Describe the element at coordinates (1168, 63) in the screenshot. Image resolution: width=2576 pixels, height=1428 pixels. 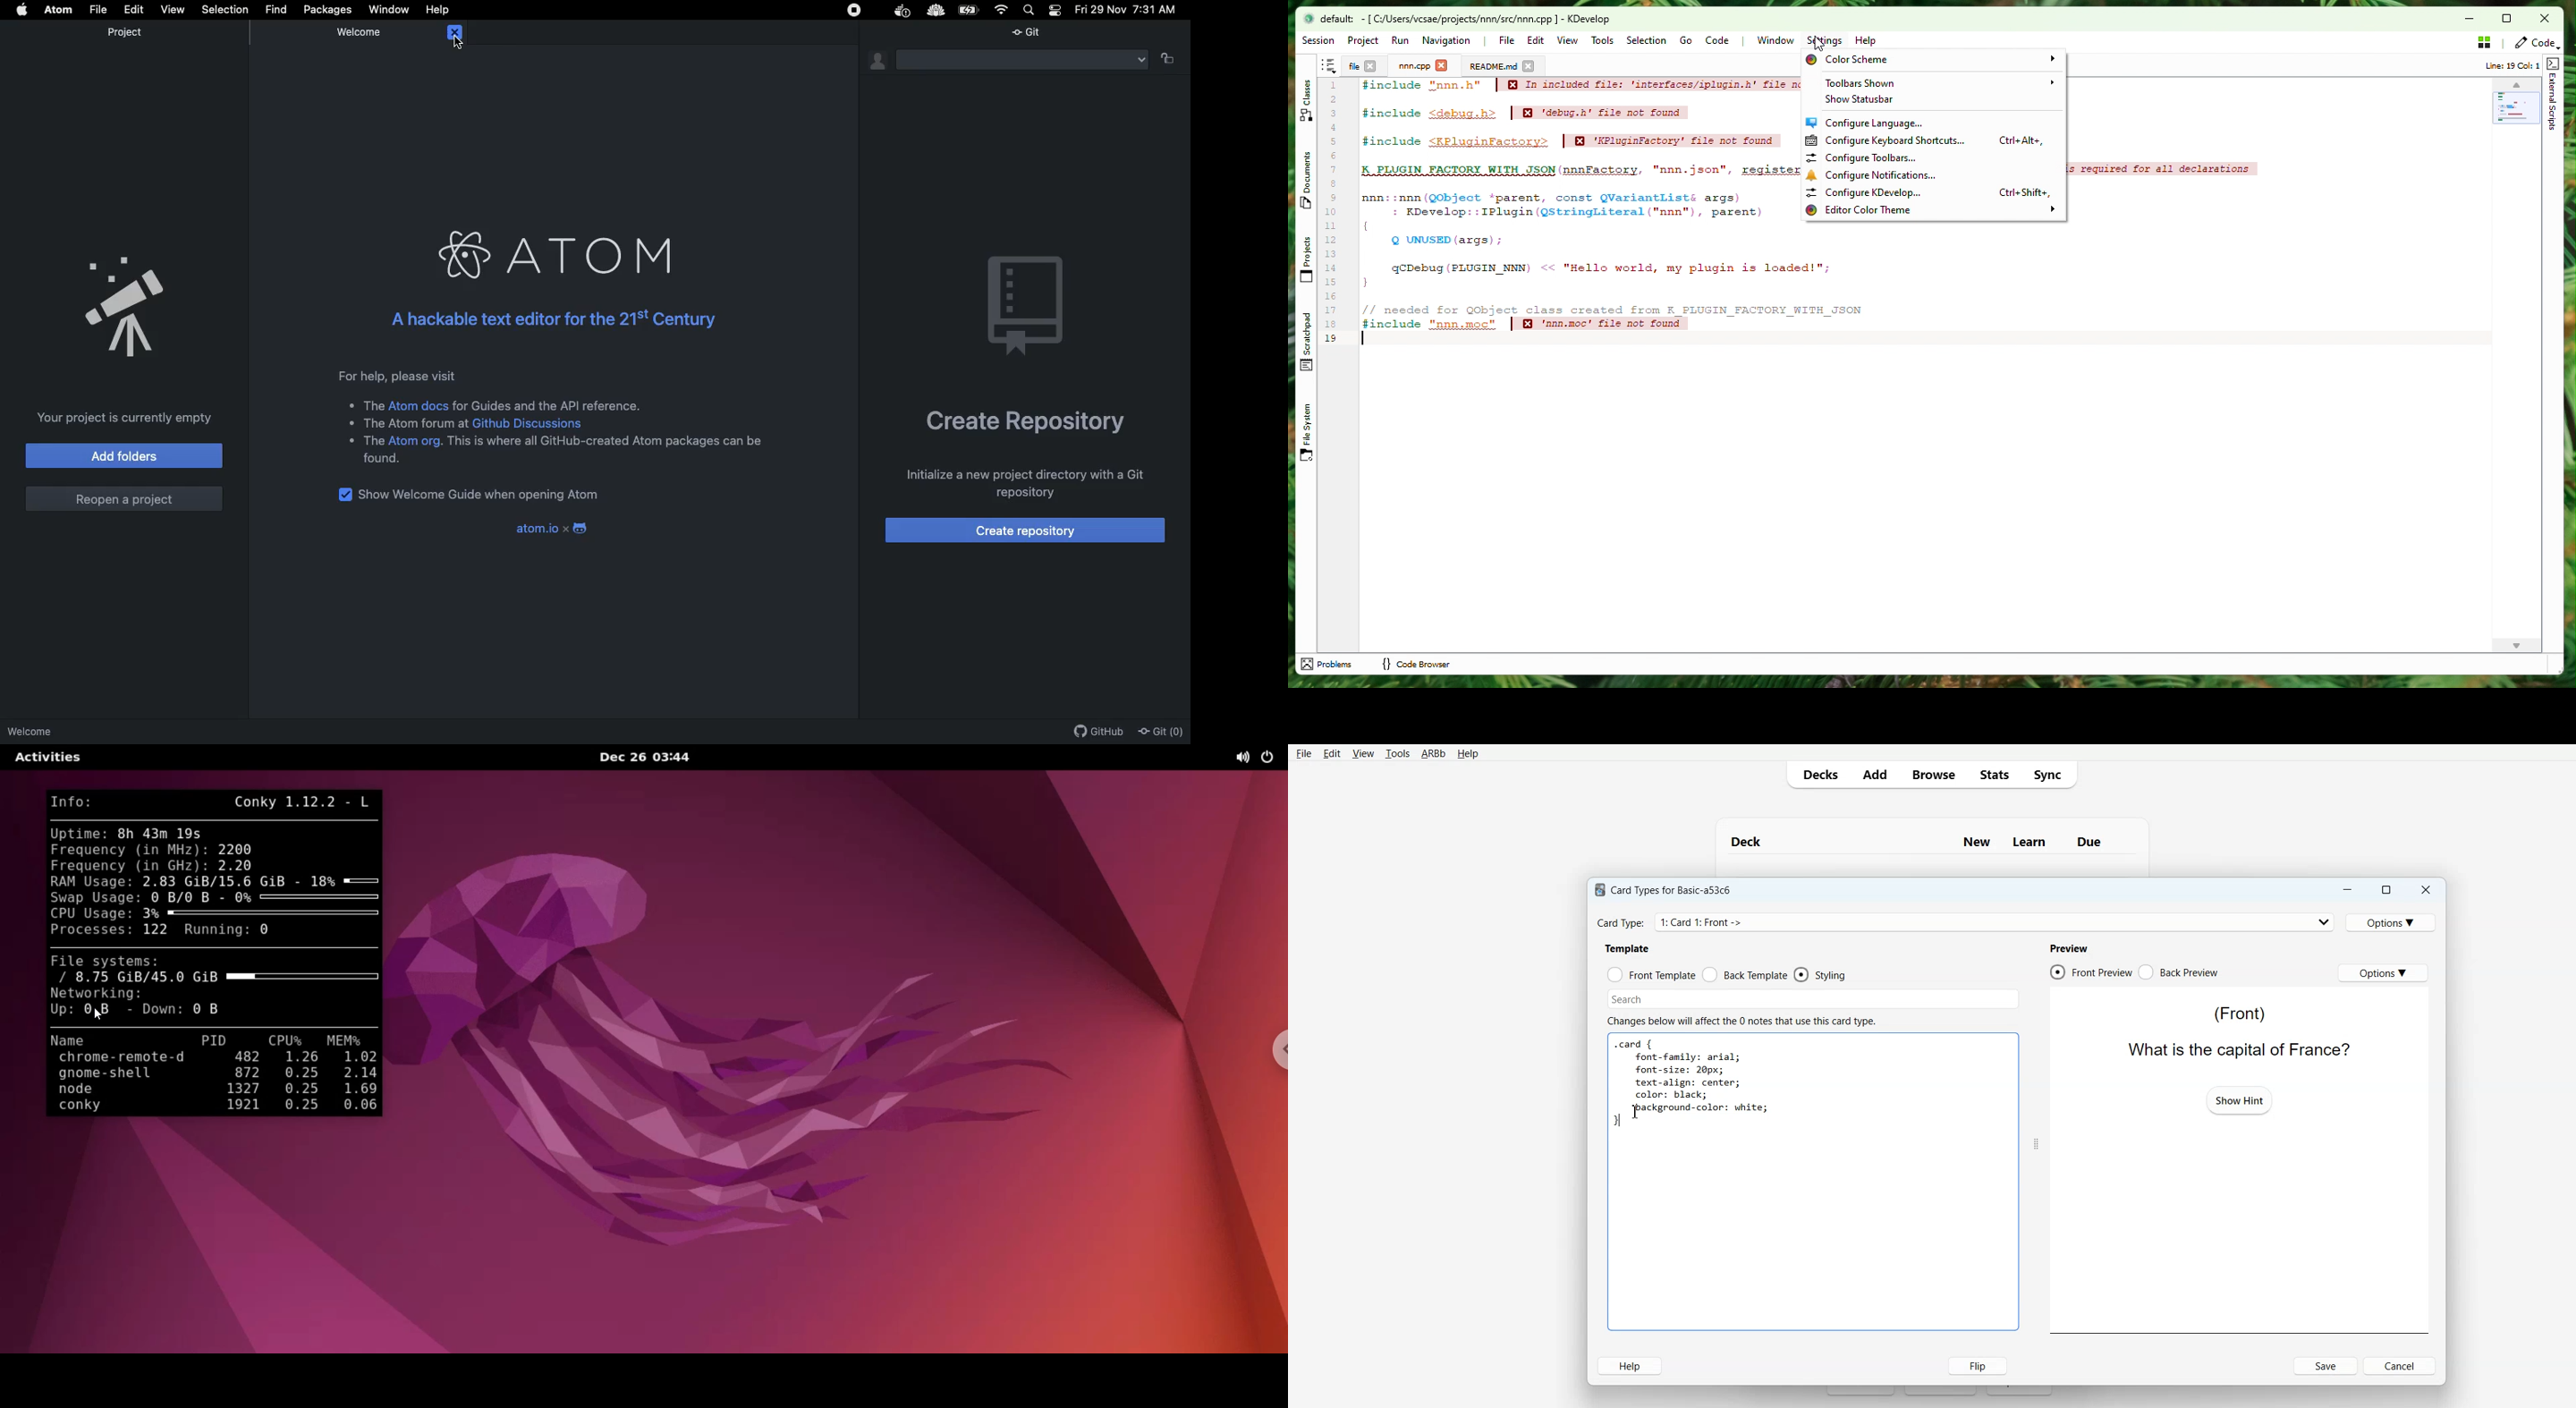
I see `unlock ` at that location.